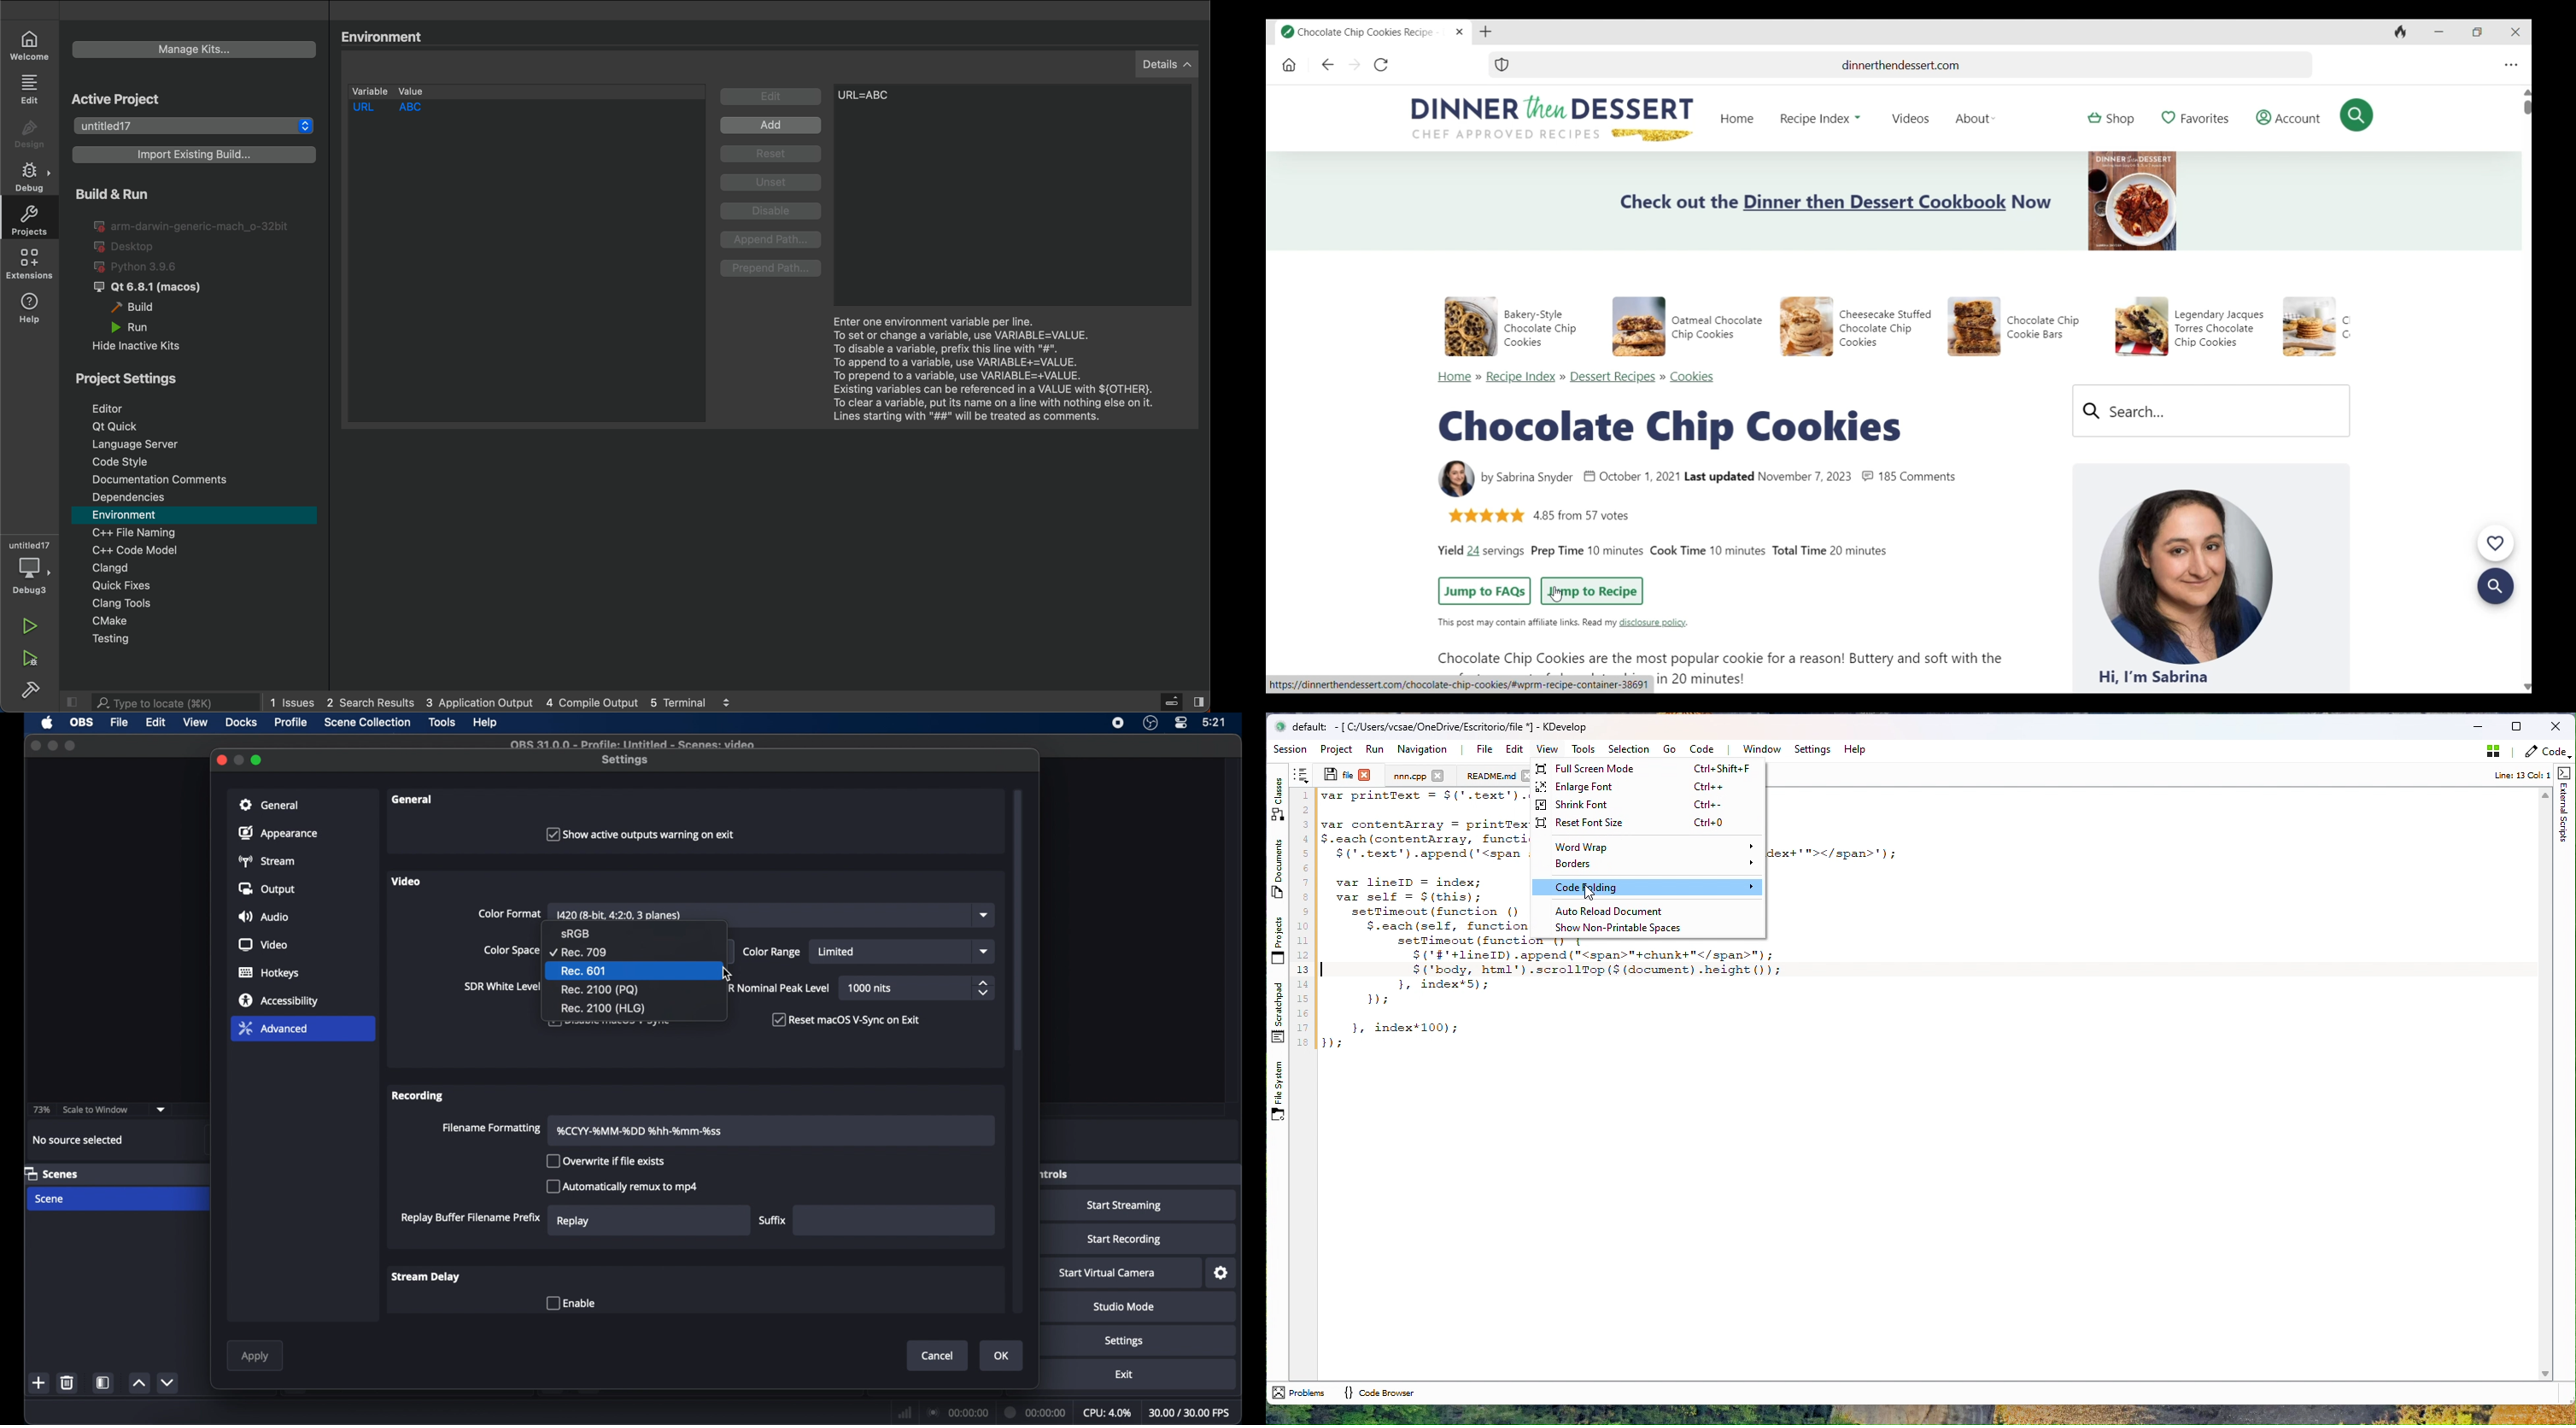 The height and width of the screenshot is (1428, 2576). What do you see at coordinates (40, 1382) in the screenshot?
I see `add` at bounding box center [40, 1382].